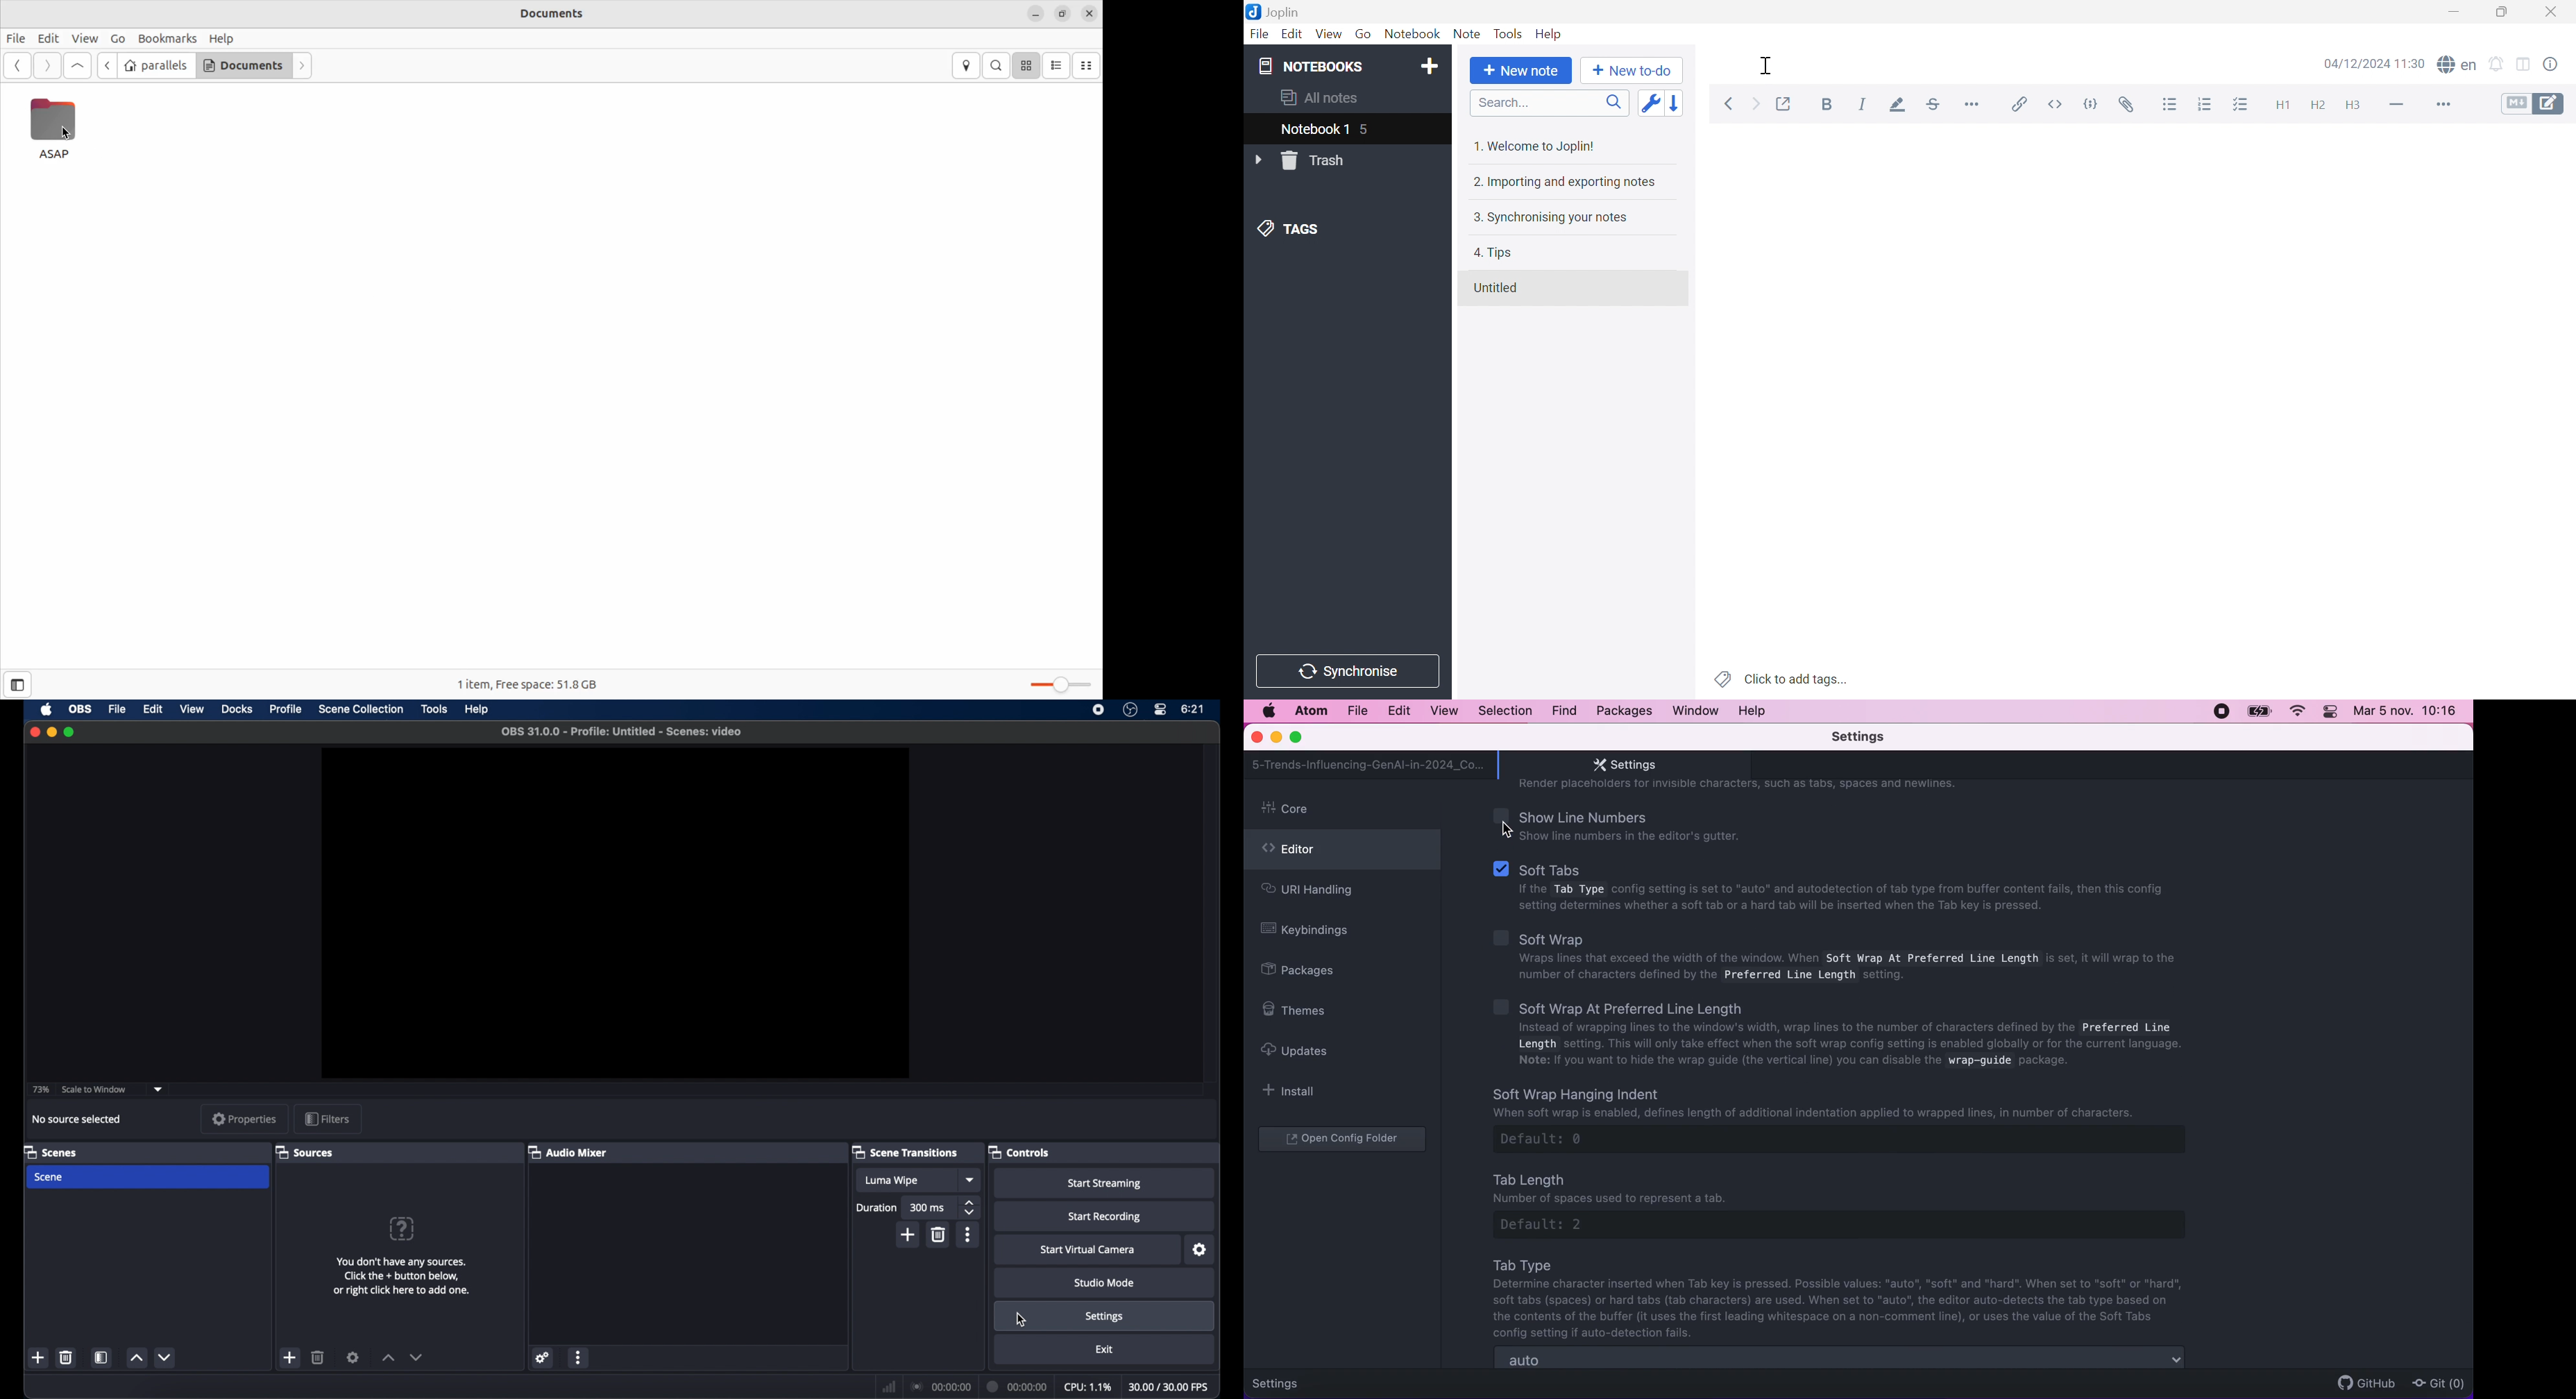 The image size is (2576, 1400). I want to click on Attach file, so click(2128, 104).